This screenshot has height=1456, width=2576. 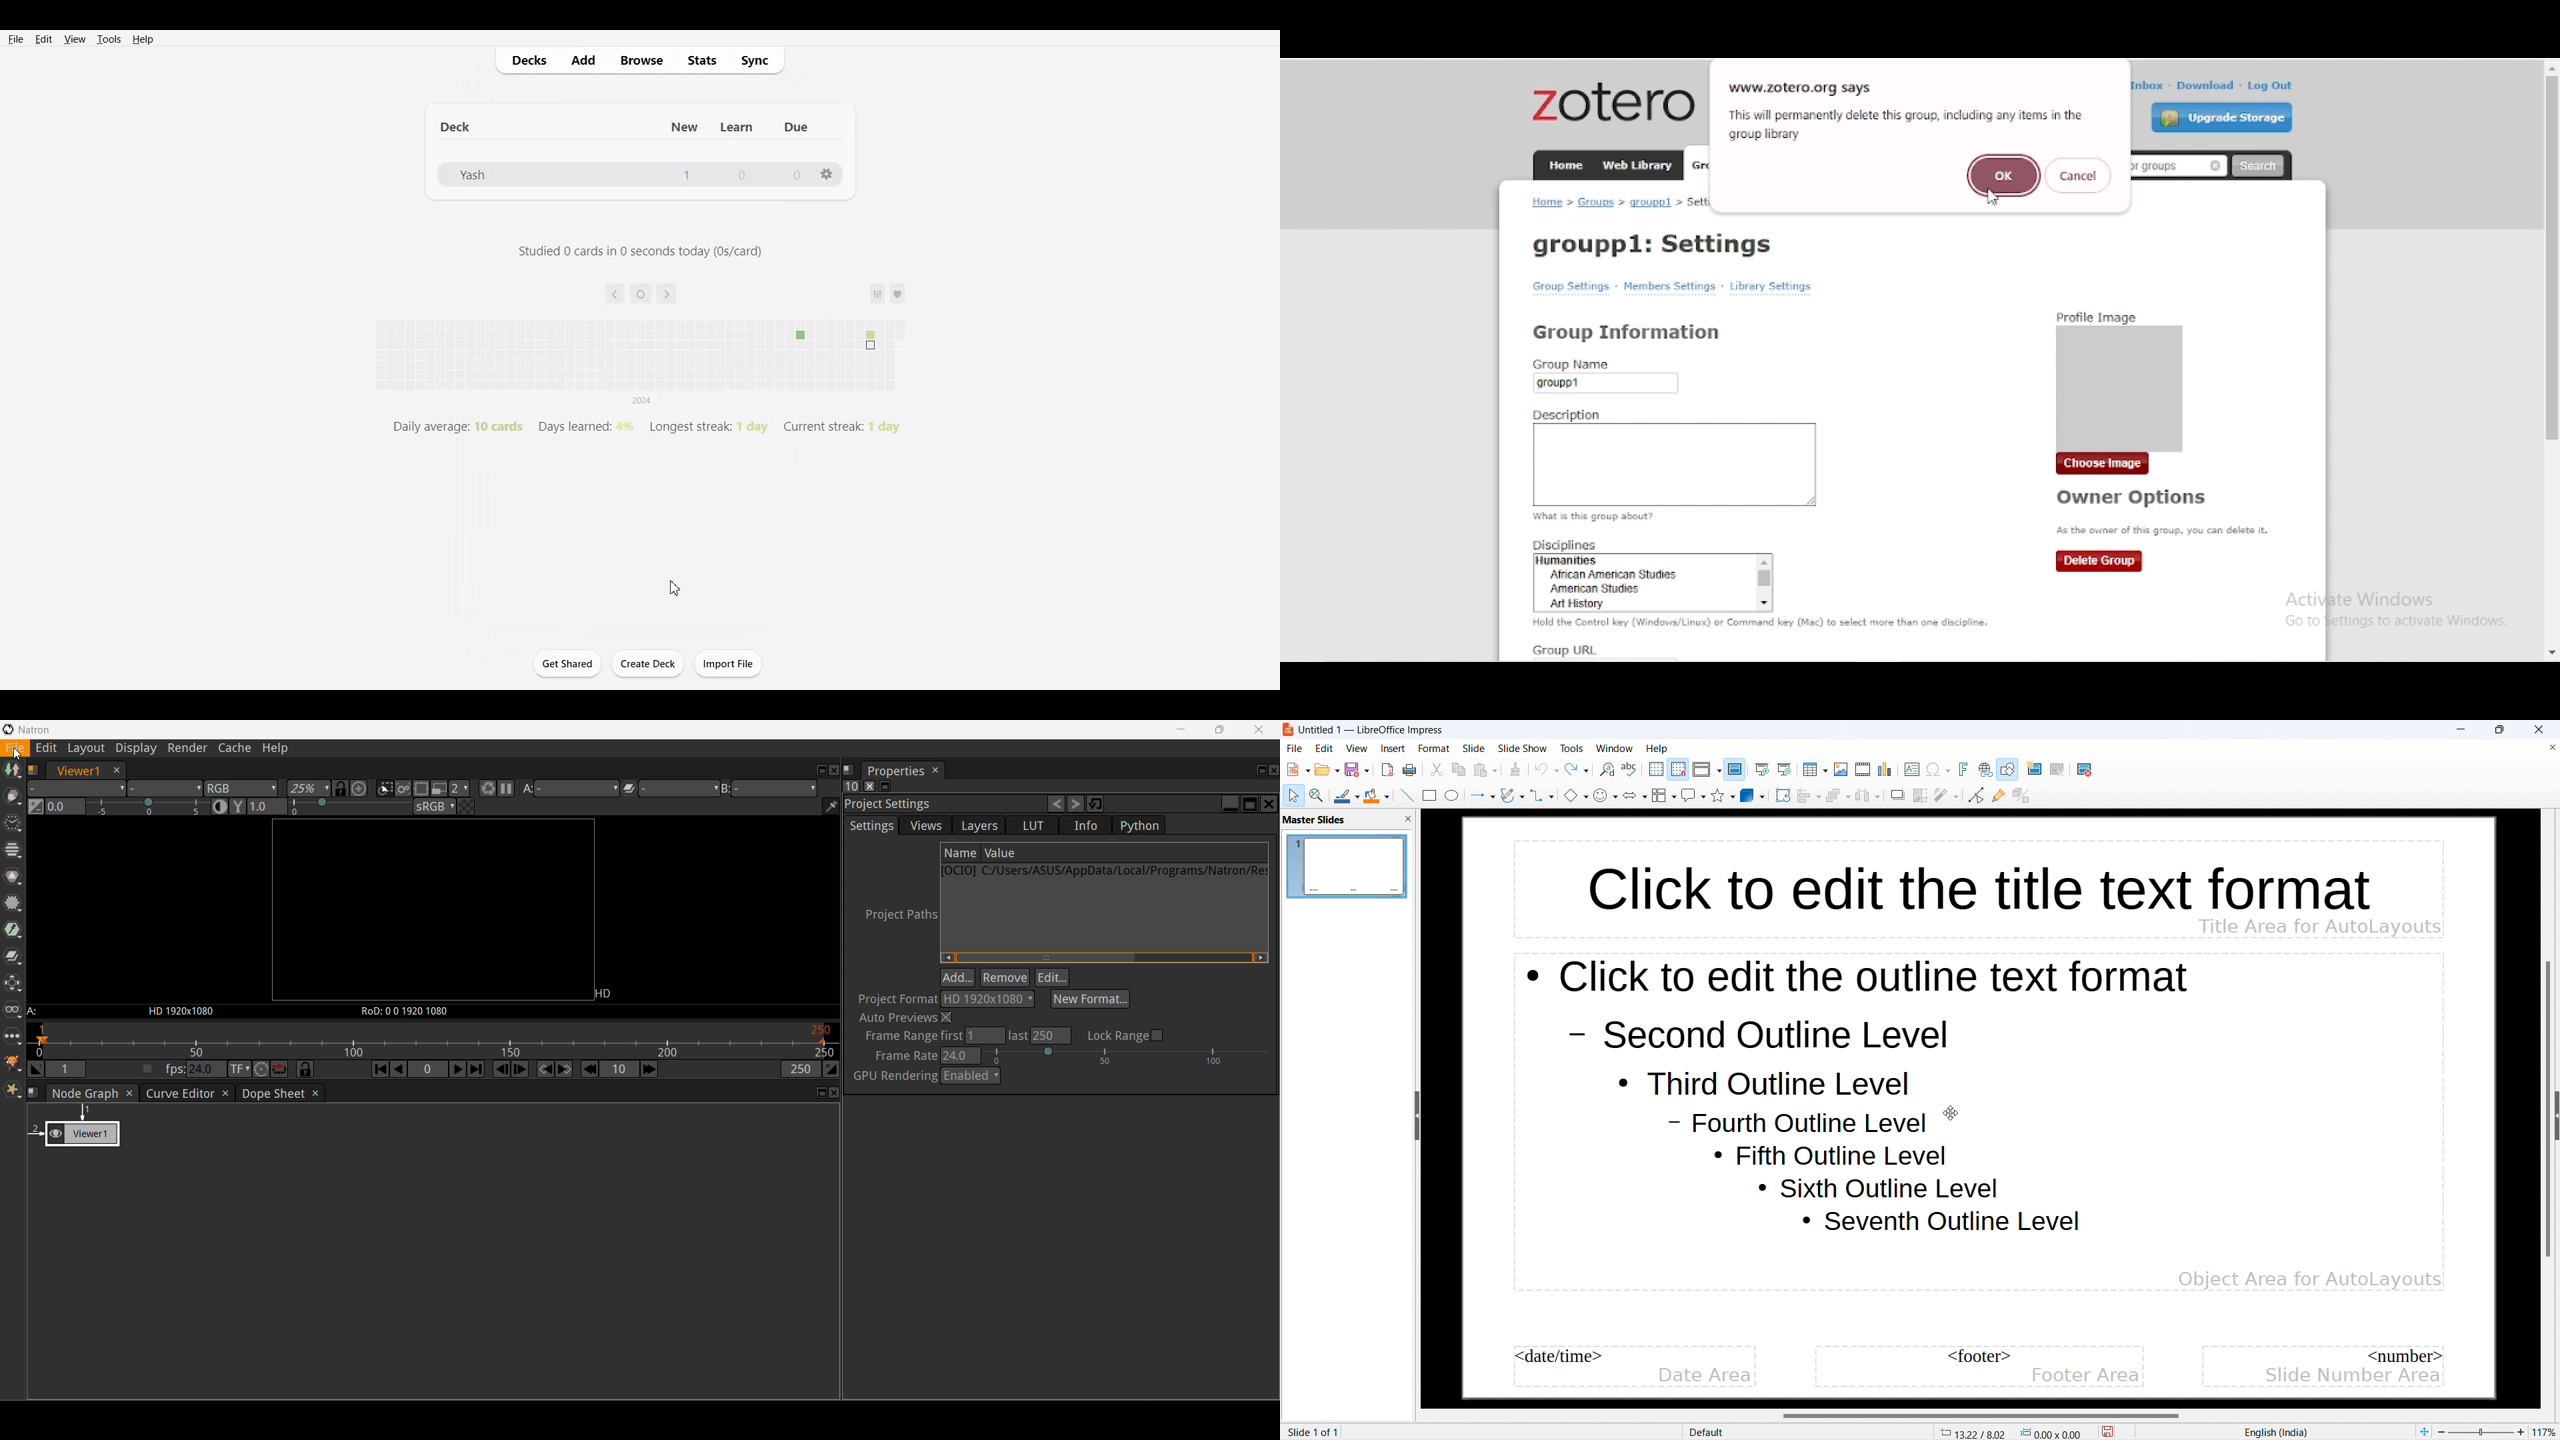 I want to click on group information, so click(x=1626, y=331).